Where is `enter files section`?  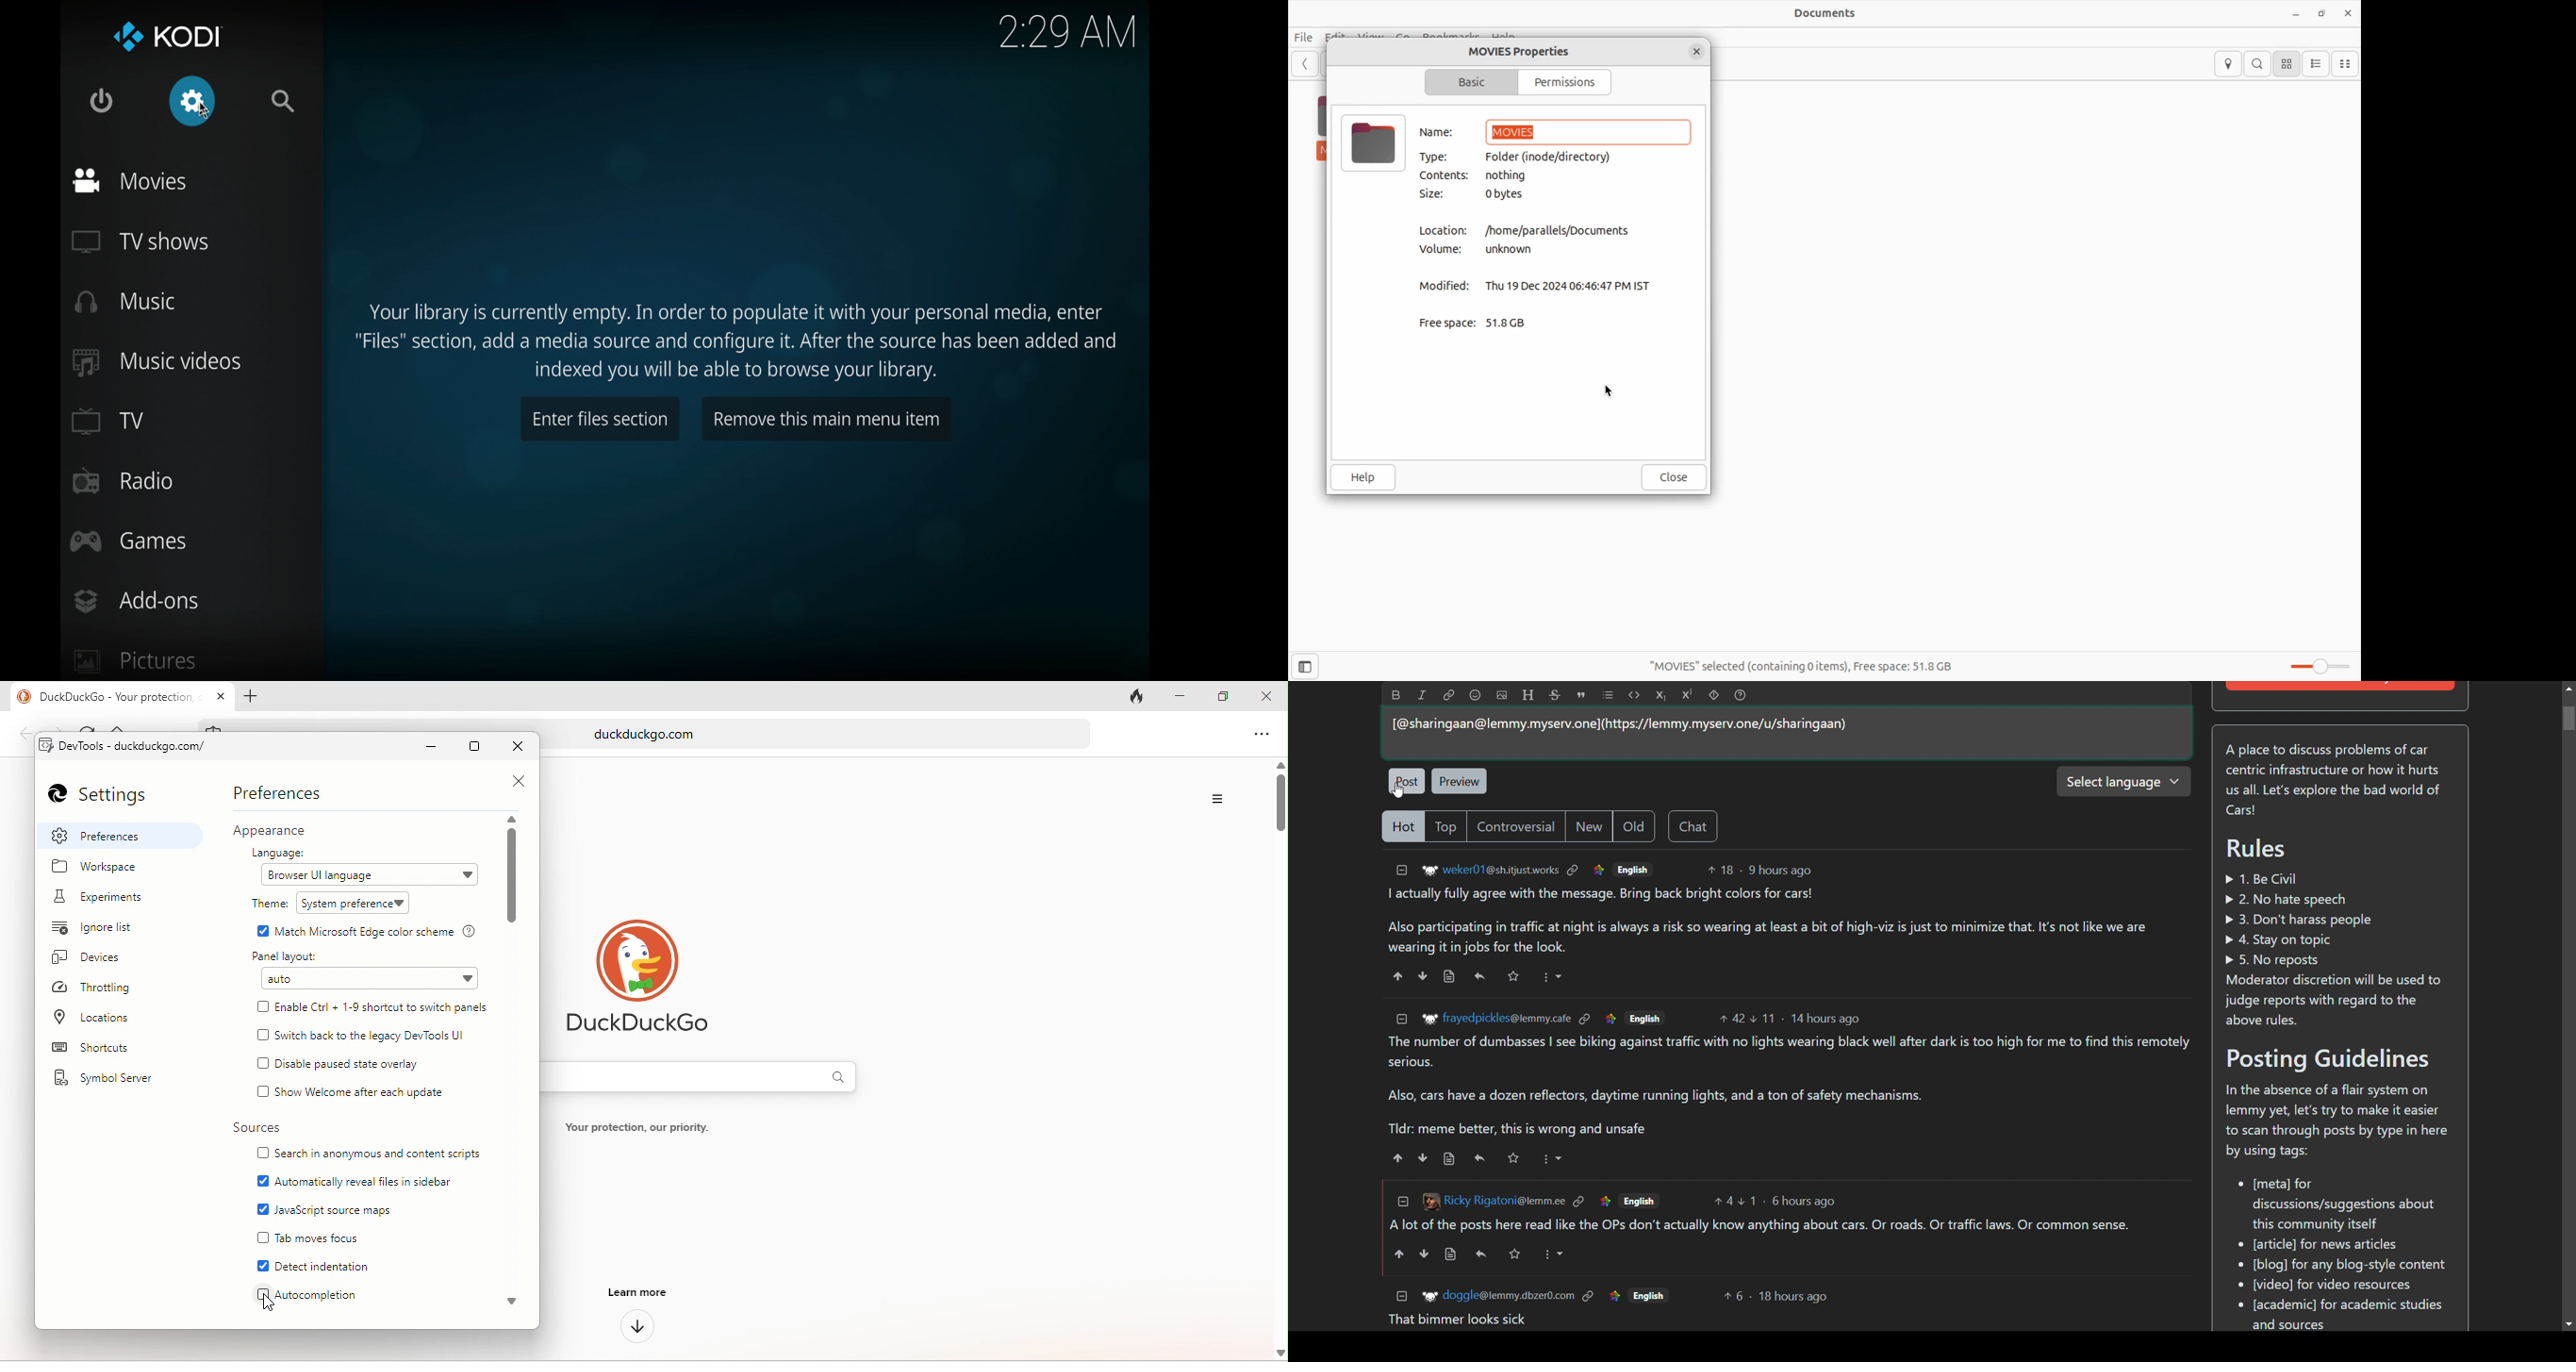 enter files section is located at coordinates (598, 419).